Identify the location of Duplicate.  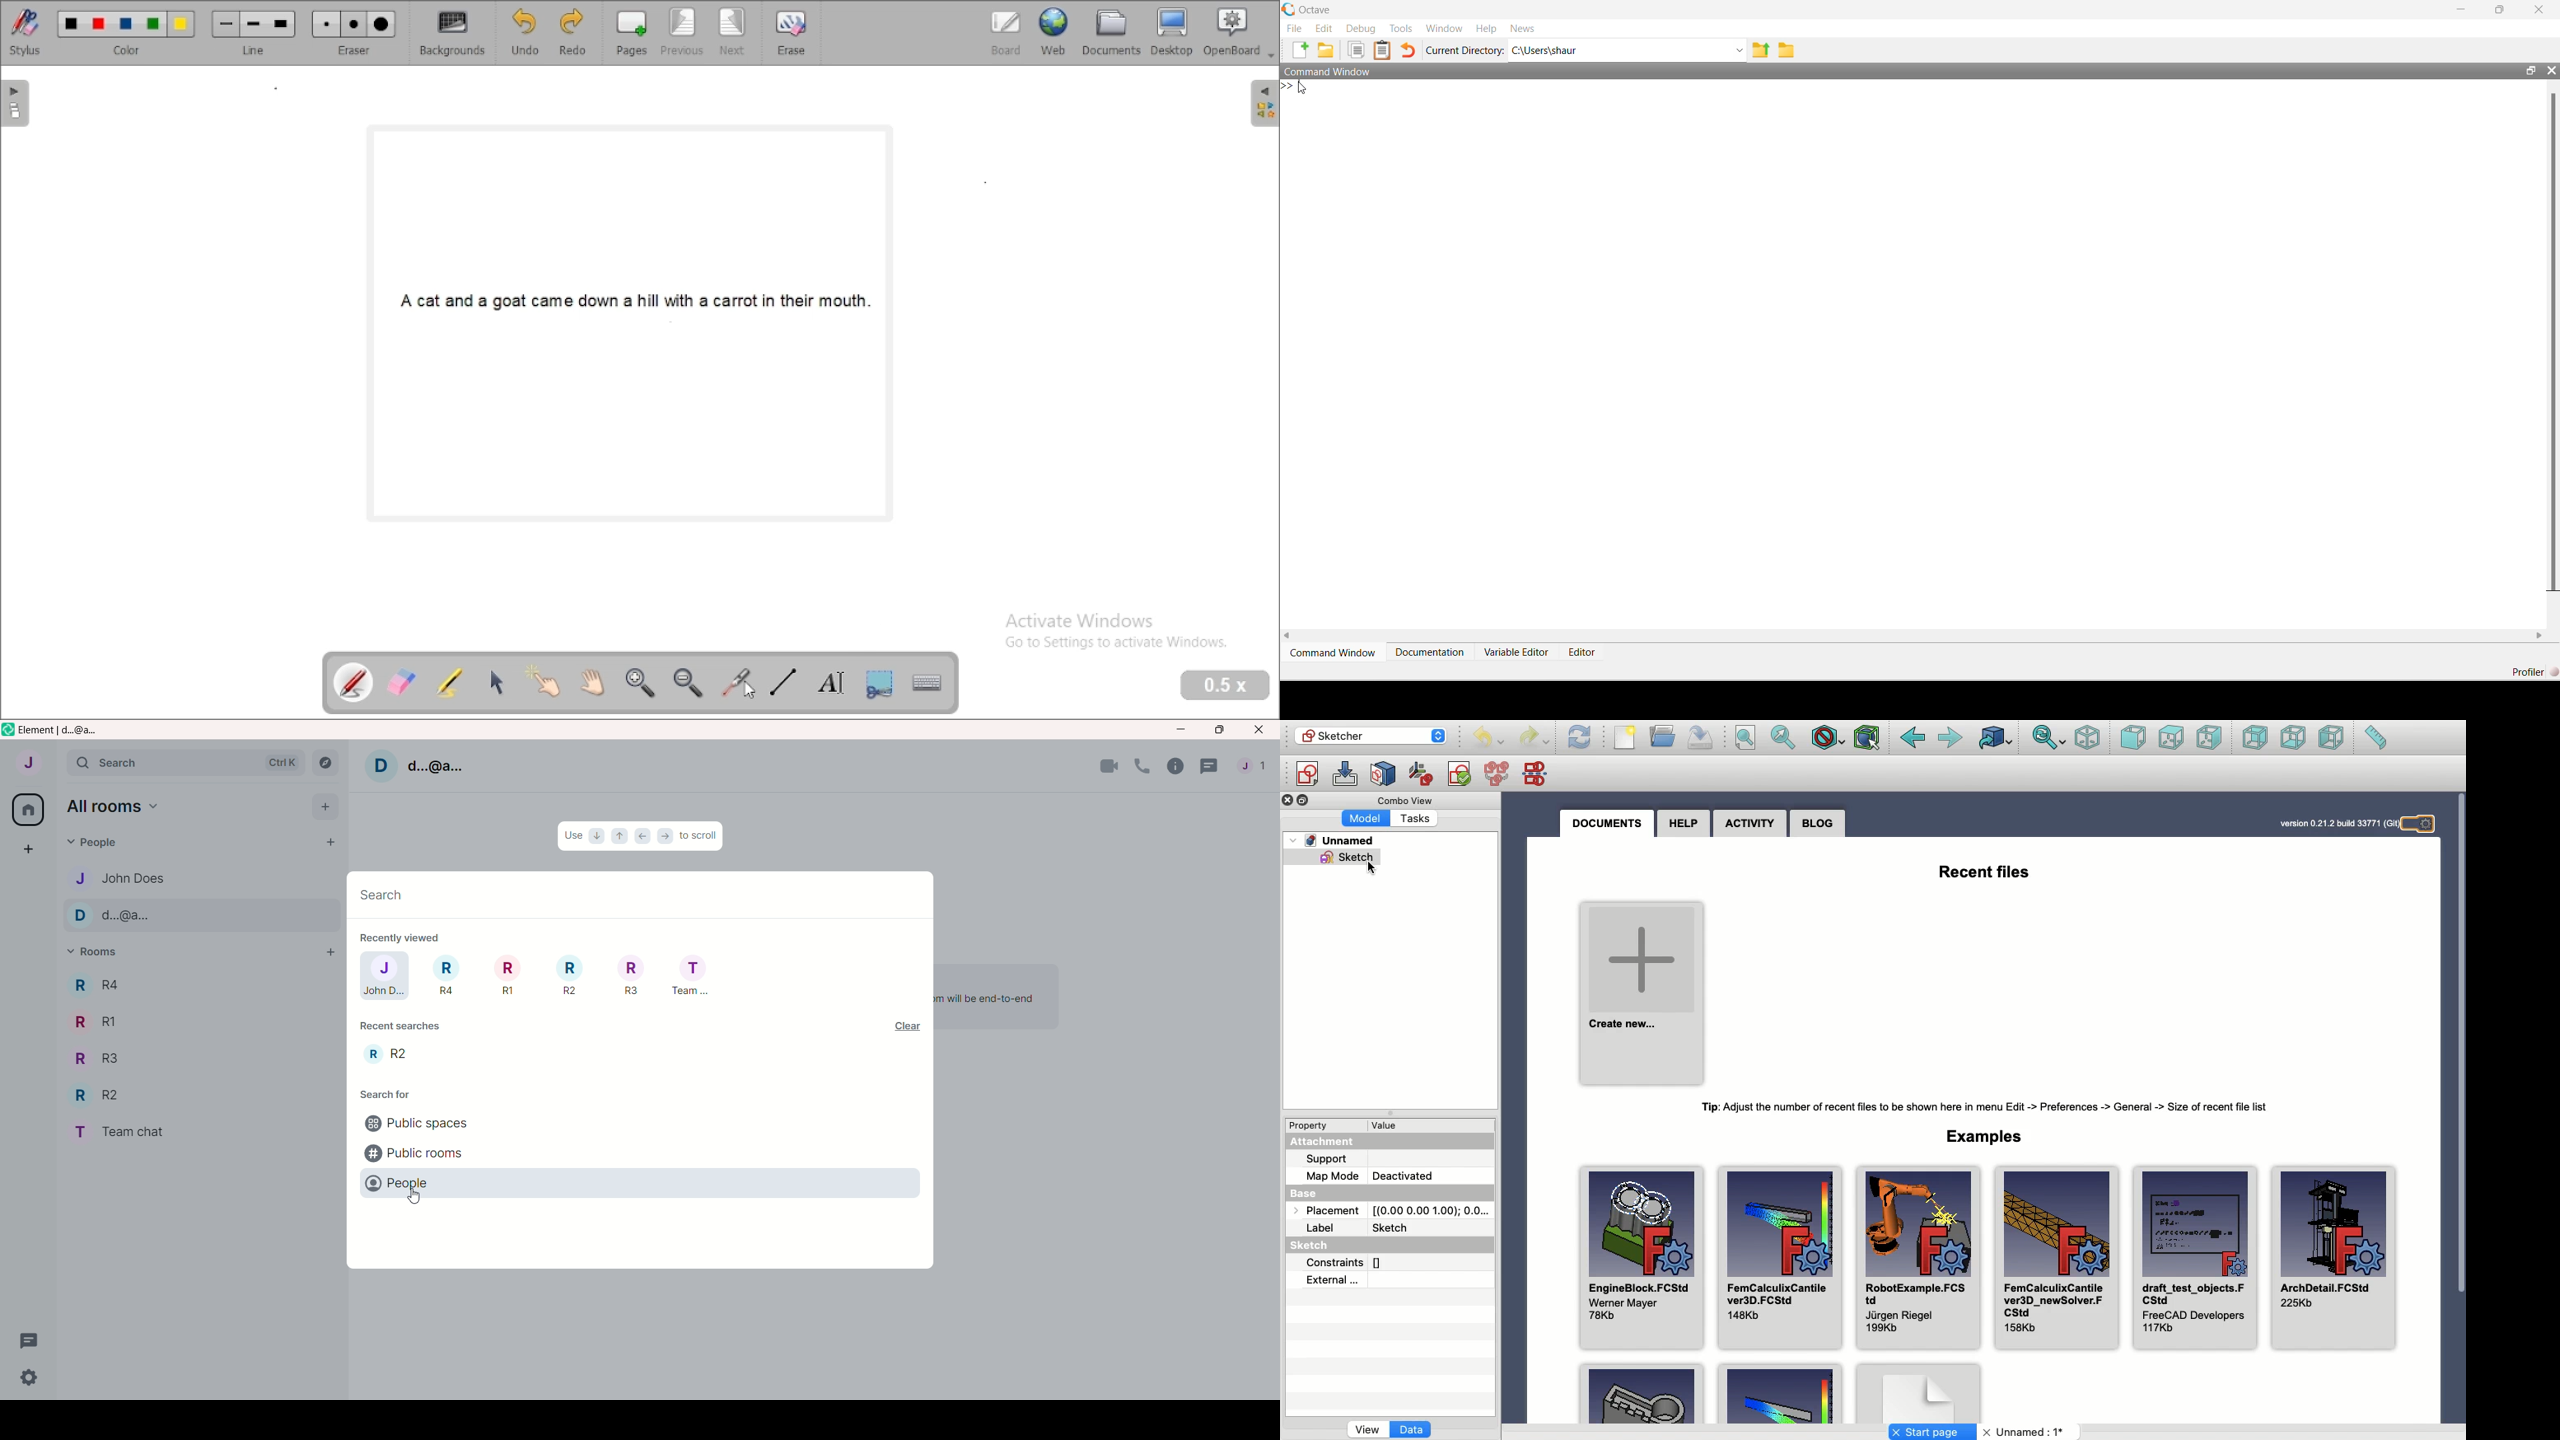
(1357, 51).